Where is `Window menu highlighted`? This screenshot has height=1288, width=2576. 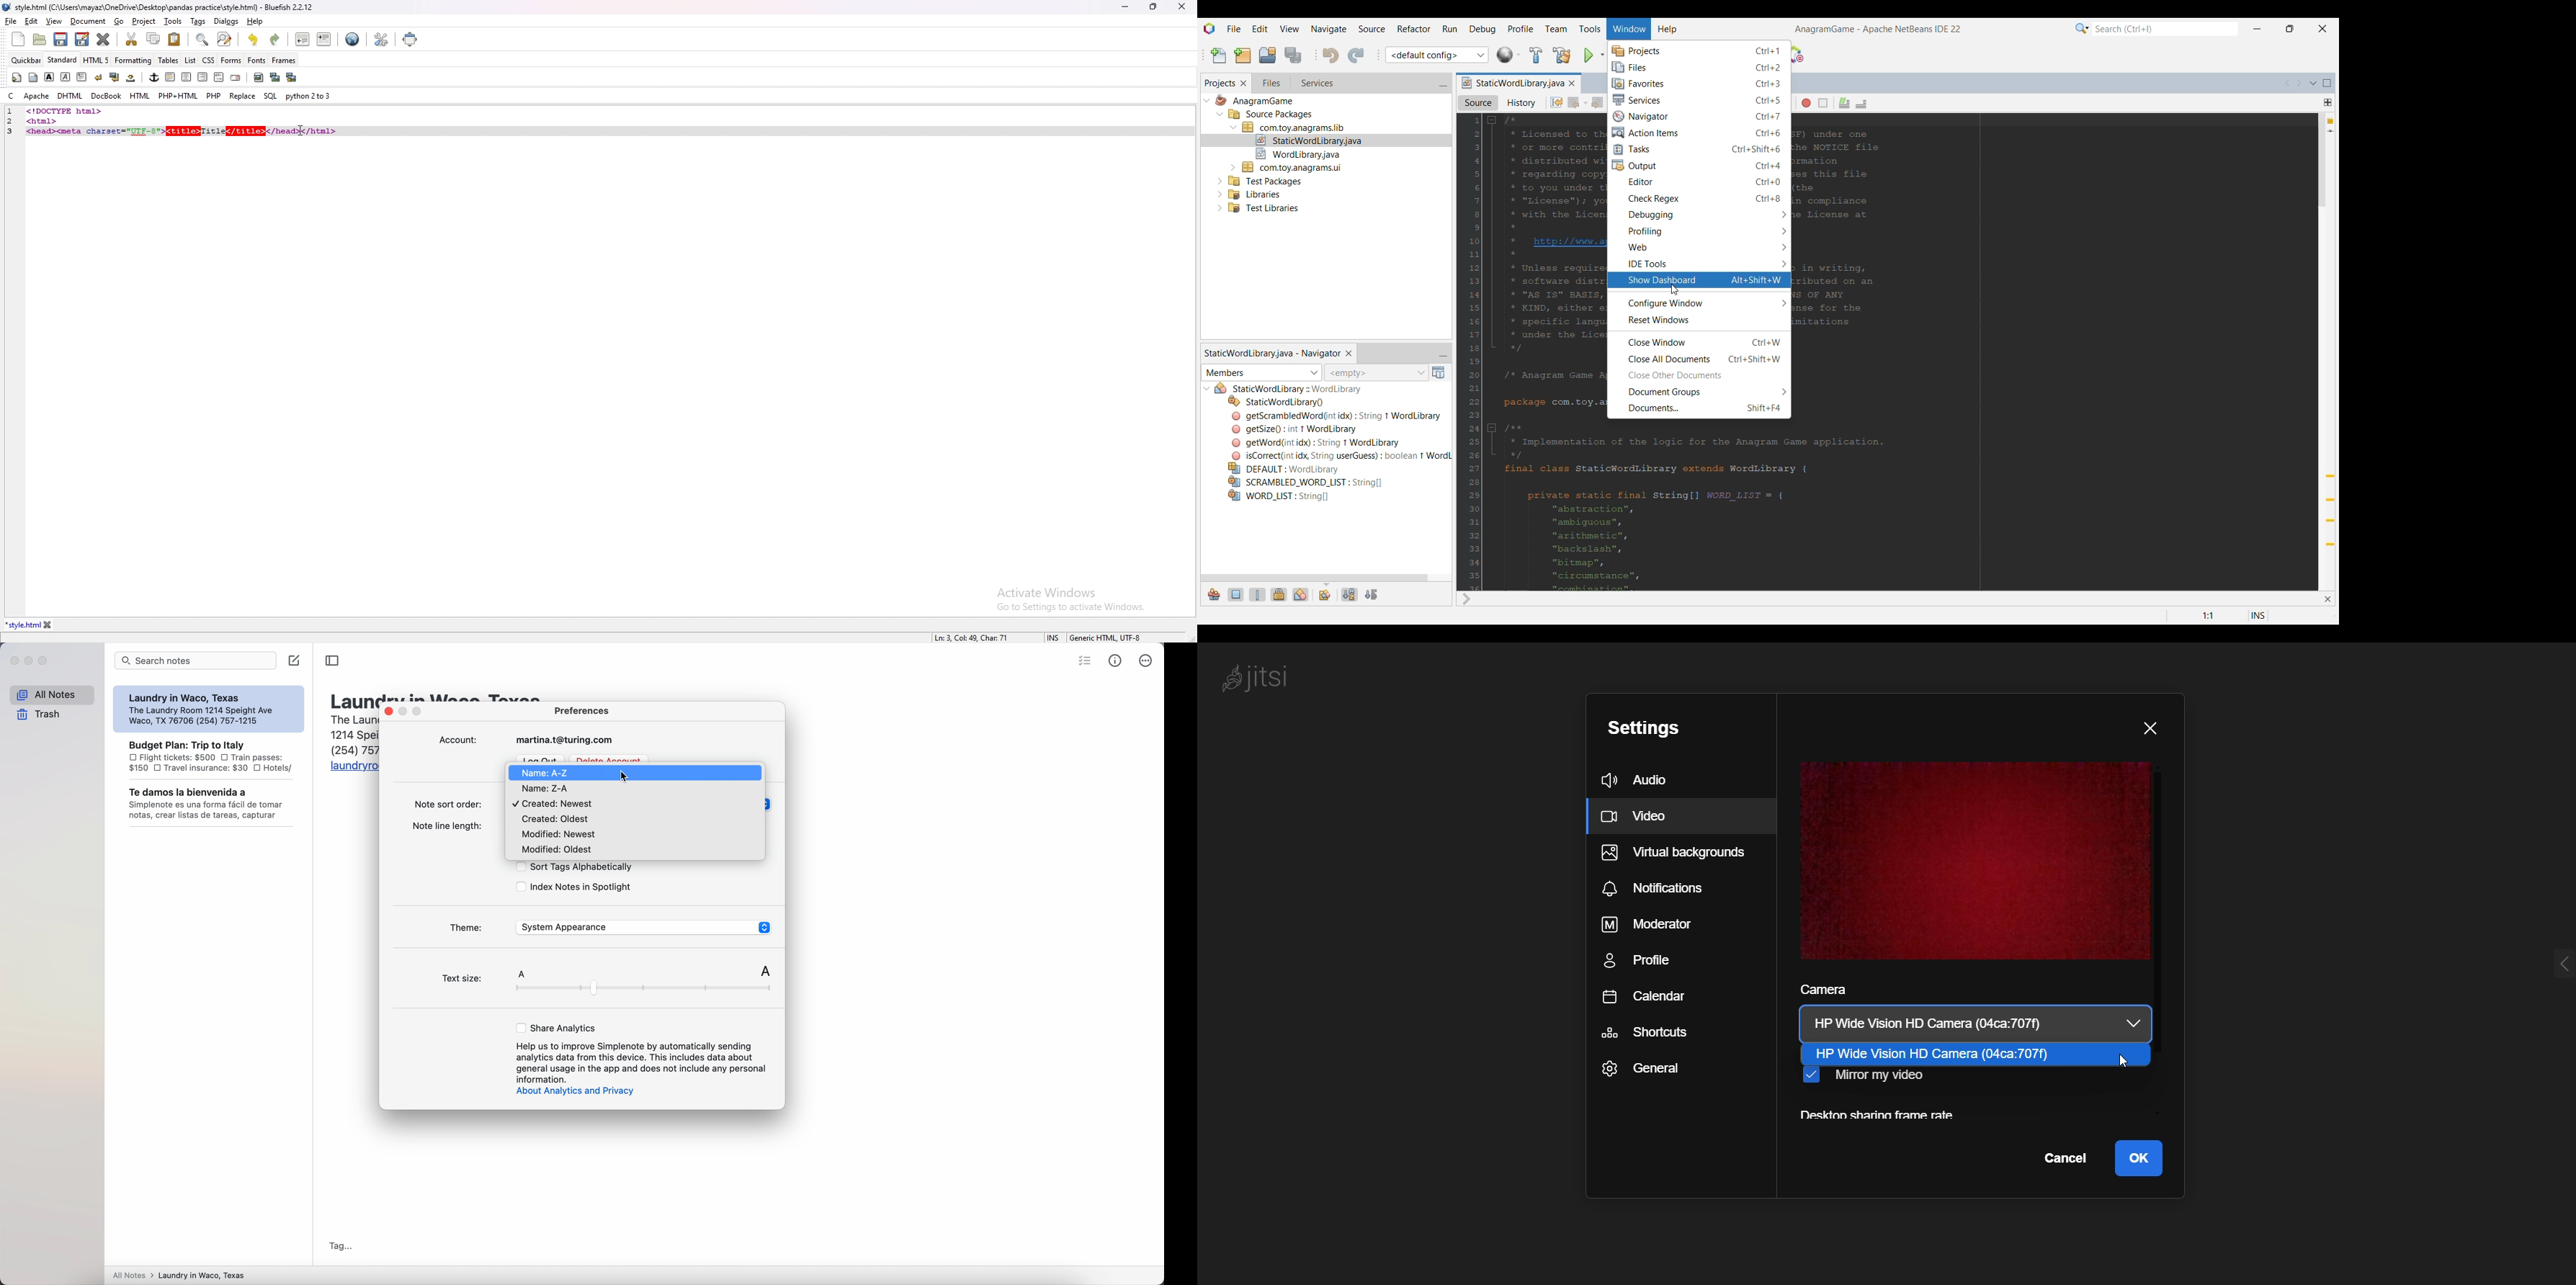 Window menu highlighted is located at coordinates (1630, 30).